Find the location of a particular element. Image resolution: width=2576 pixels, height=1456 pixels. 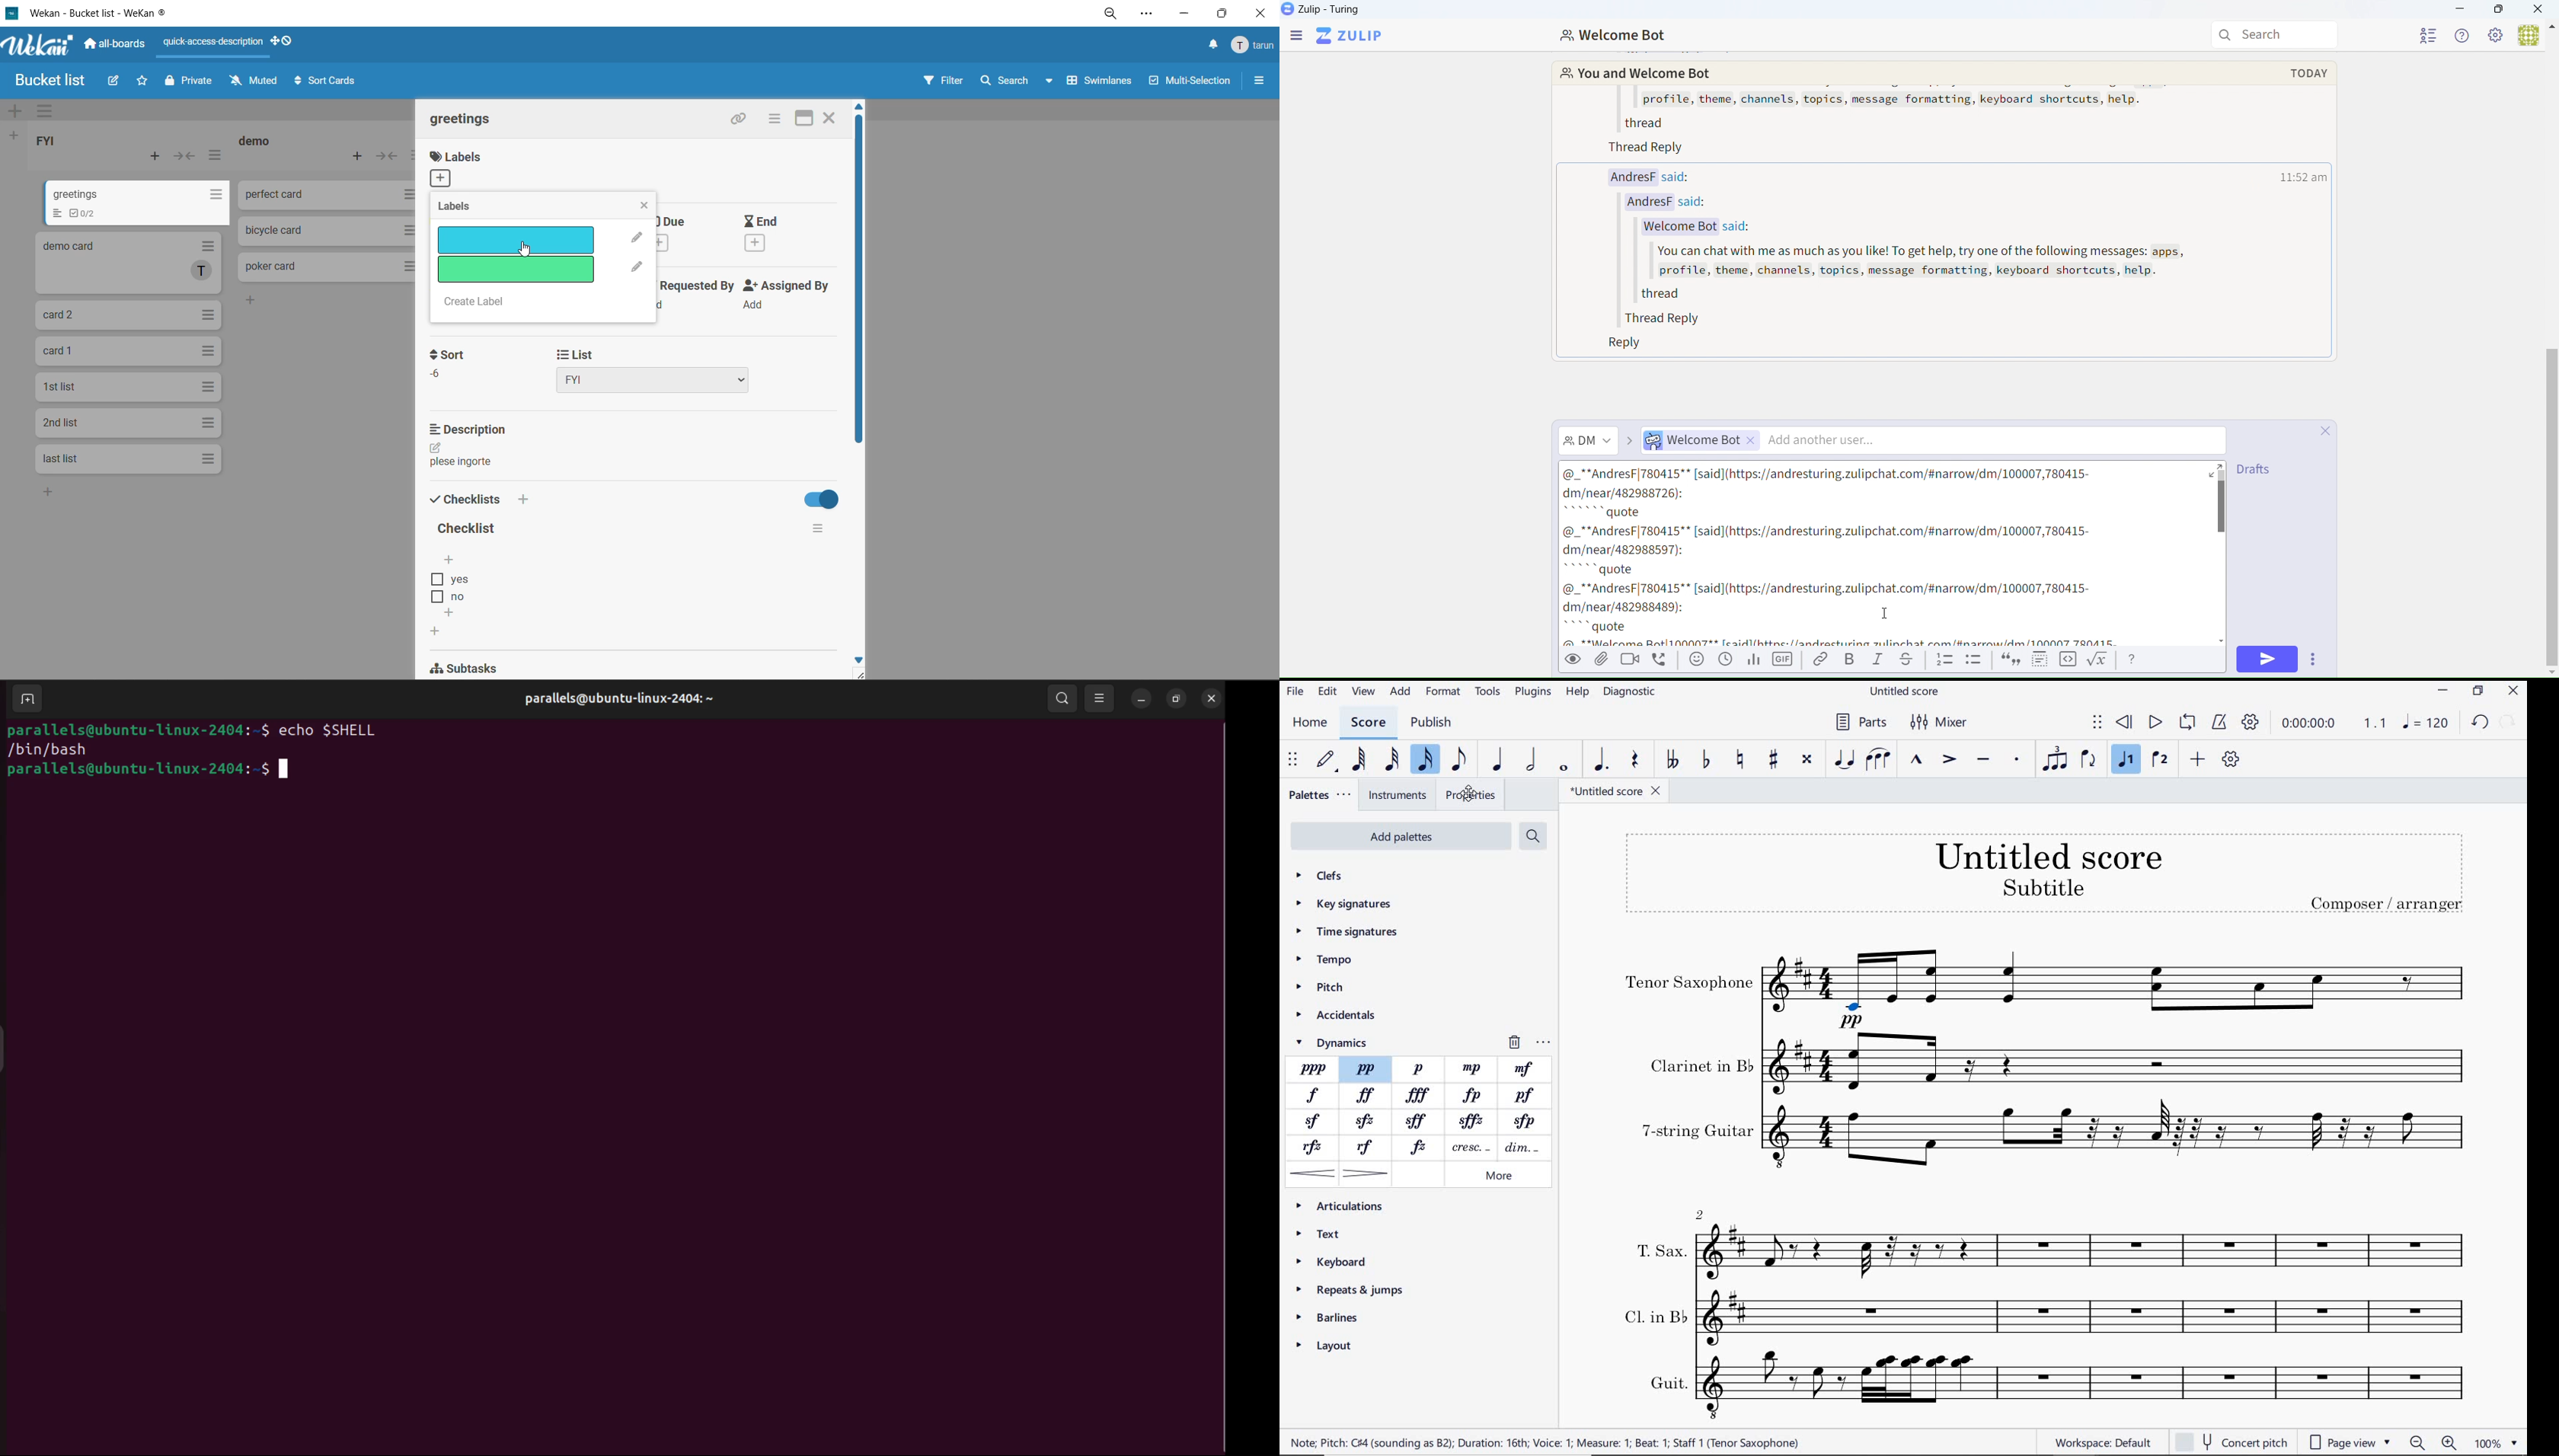

list title is located at coordinates (257, 141).